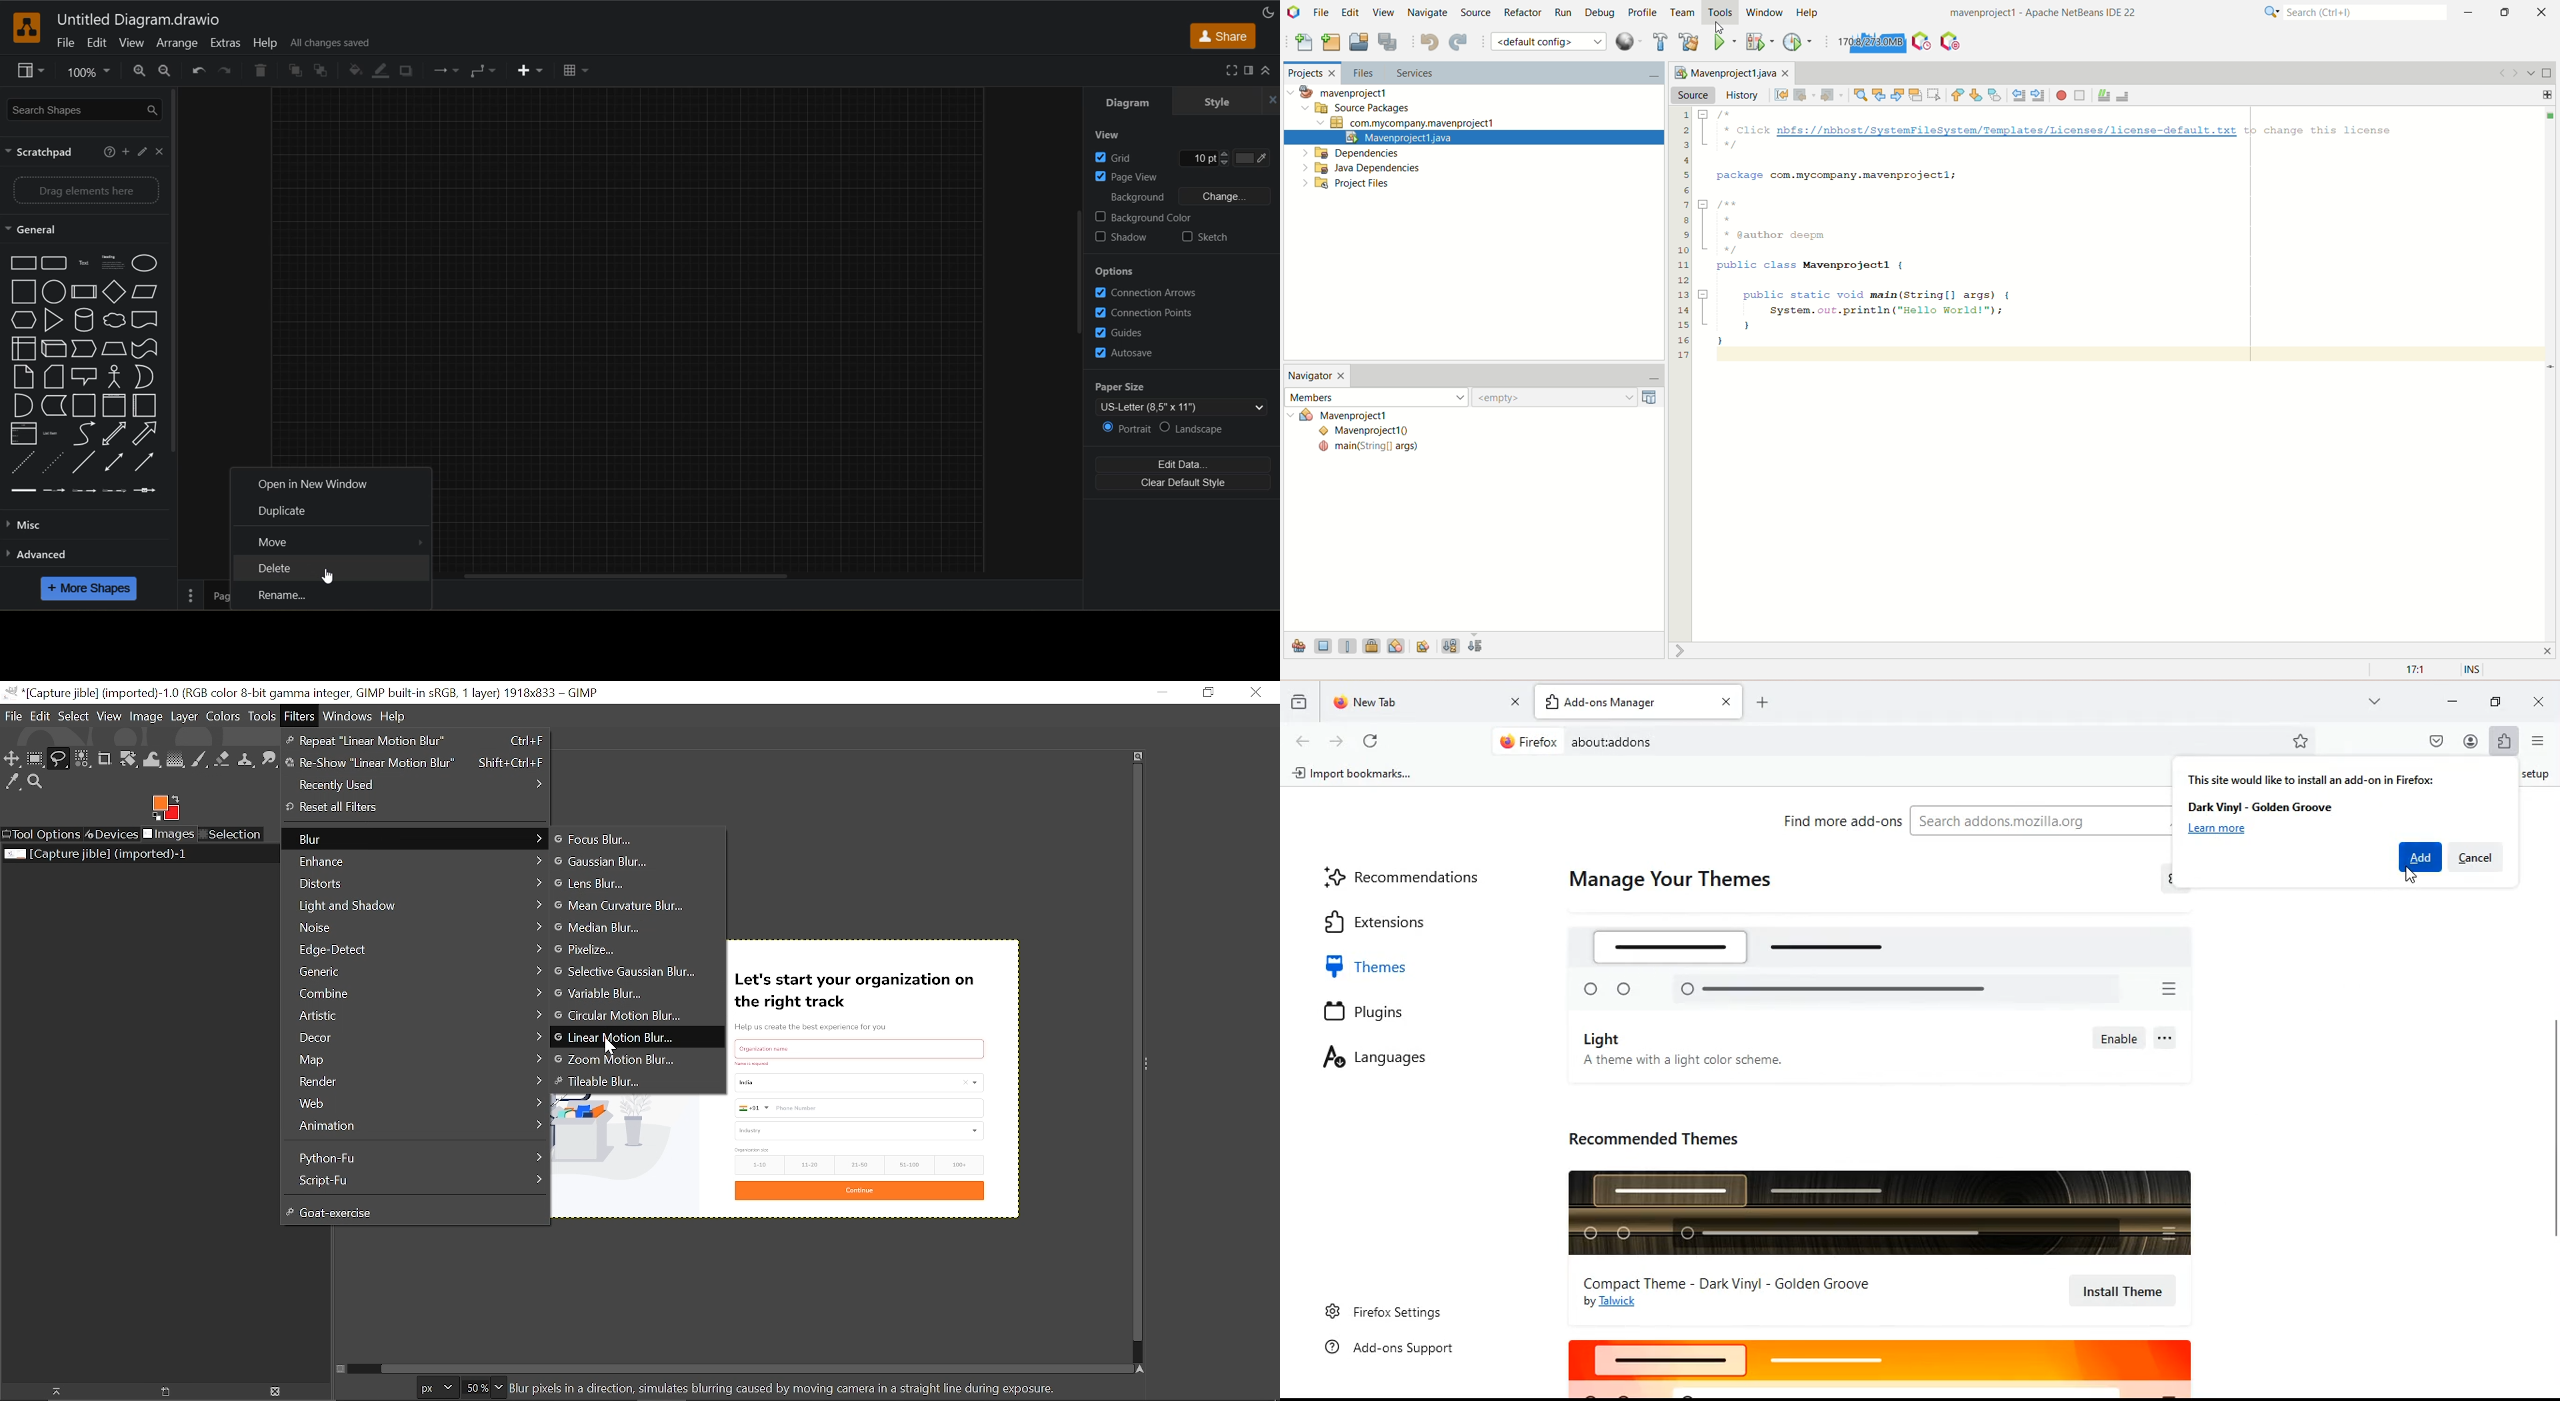 The height and width of the screenshot is (1428, 2576). What do you see at coordinates (265, 42) in the screenshot?
I see `help` at bounding box center [265, 42].